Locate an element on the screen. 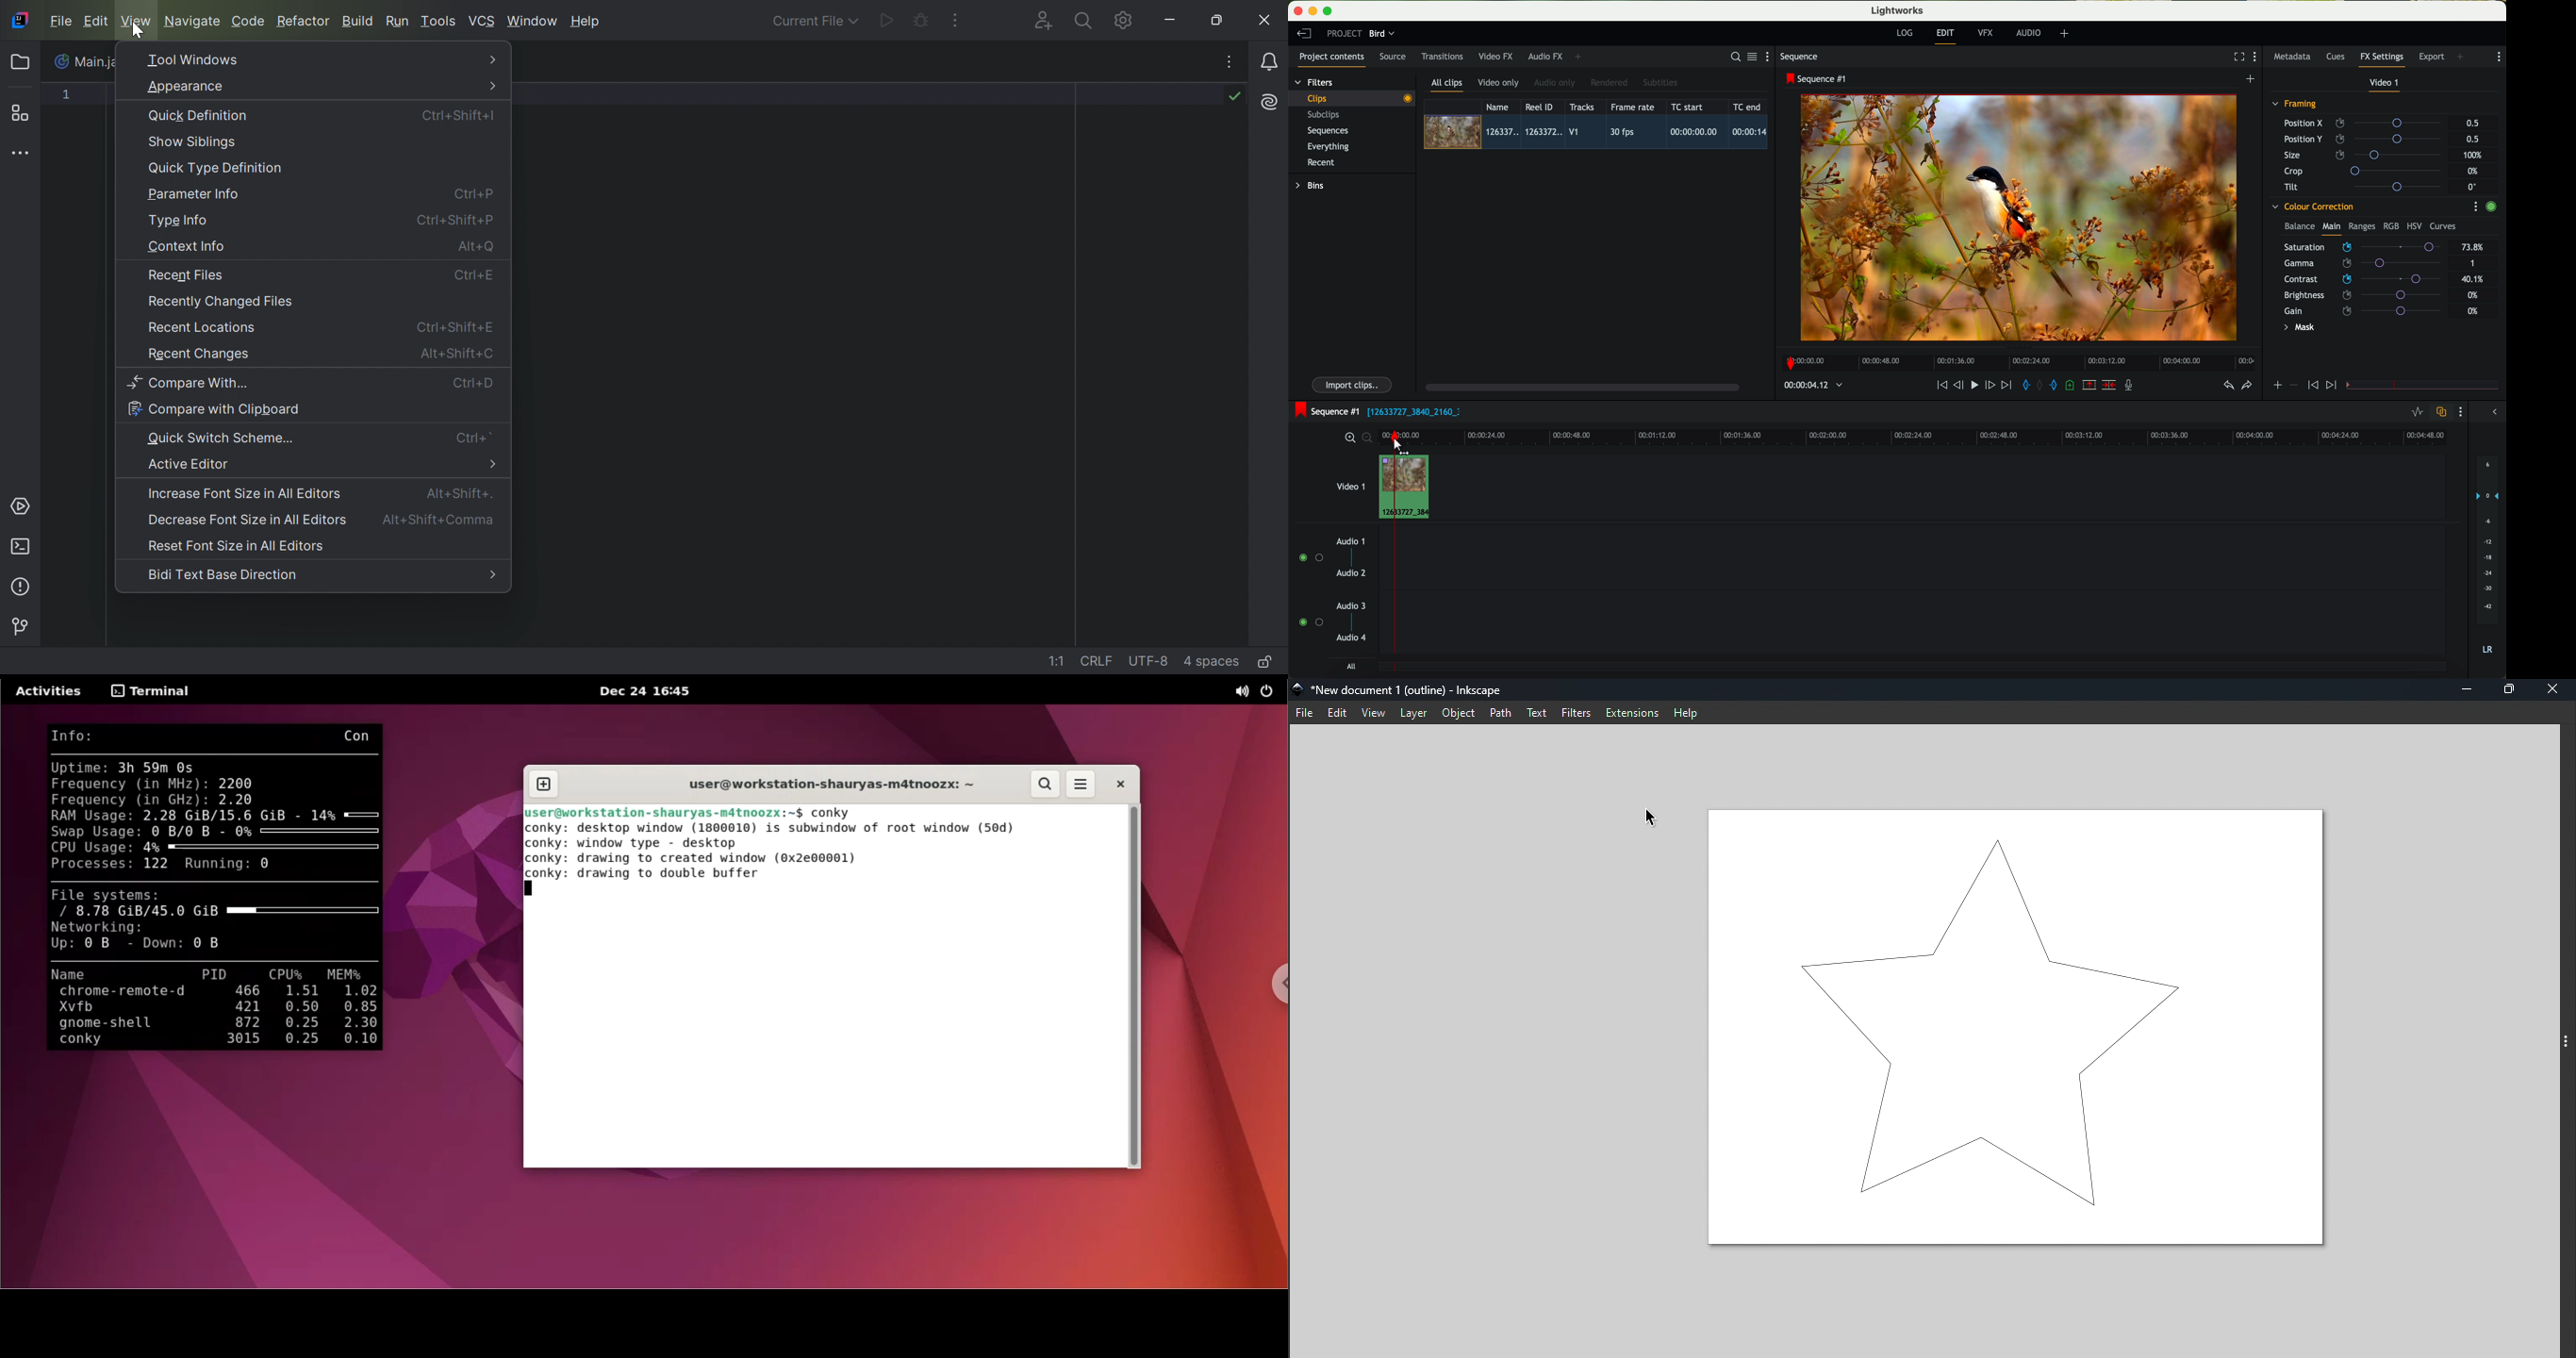 This screenshot has width=2576, height=1372. Recent Changes is located at coordinates (197, 356).